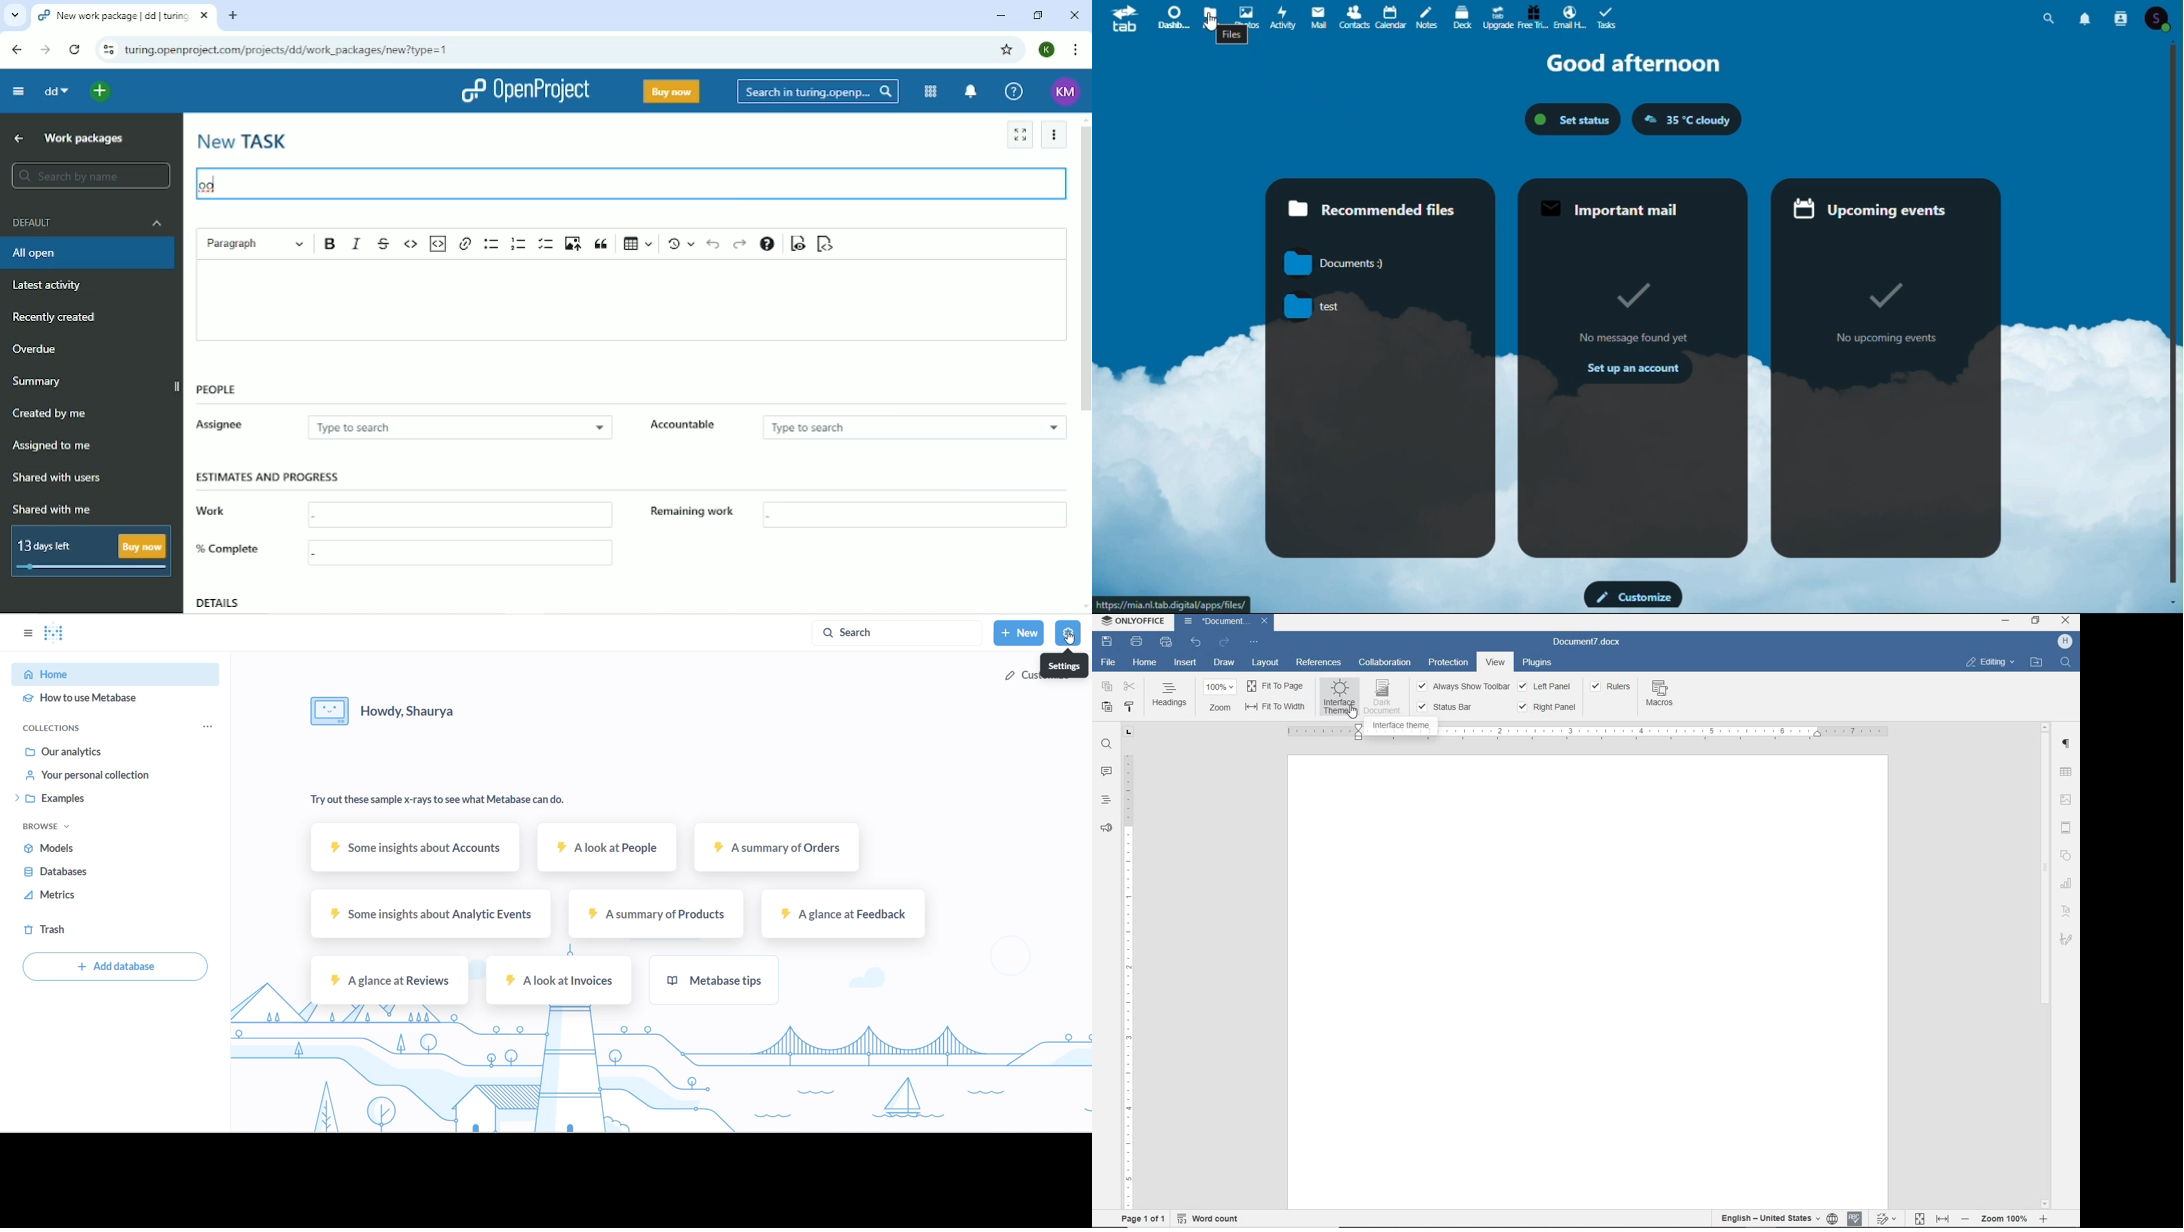  What do you see at coordinates (1391, 18) in the screenshot?
I see `Calendar` at bounding box center [1391, 18].